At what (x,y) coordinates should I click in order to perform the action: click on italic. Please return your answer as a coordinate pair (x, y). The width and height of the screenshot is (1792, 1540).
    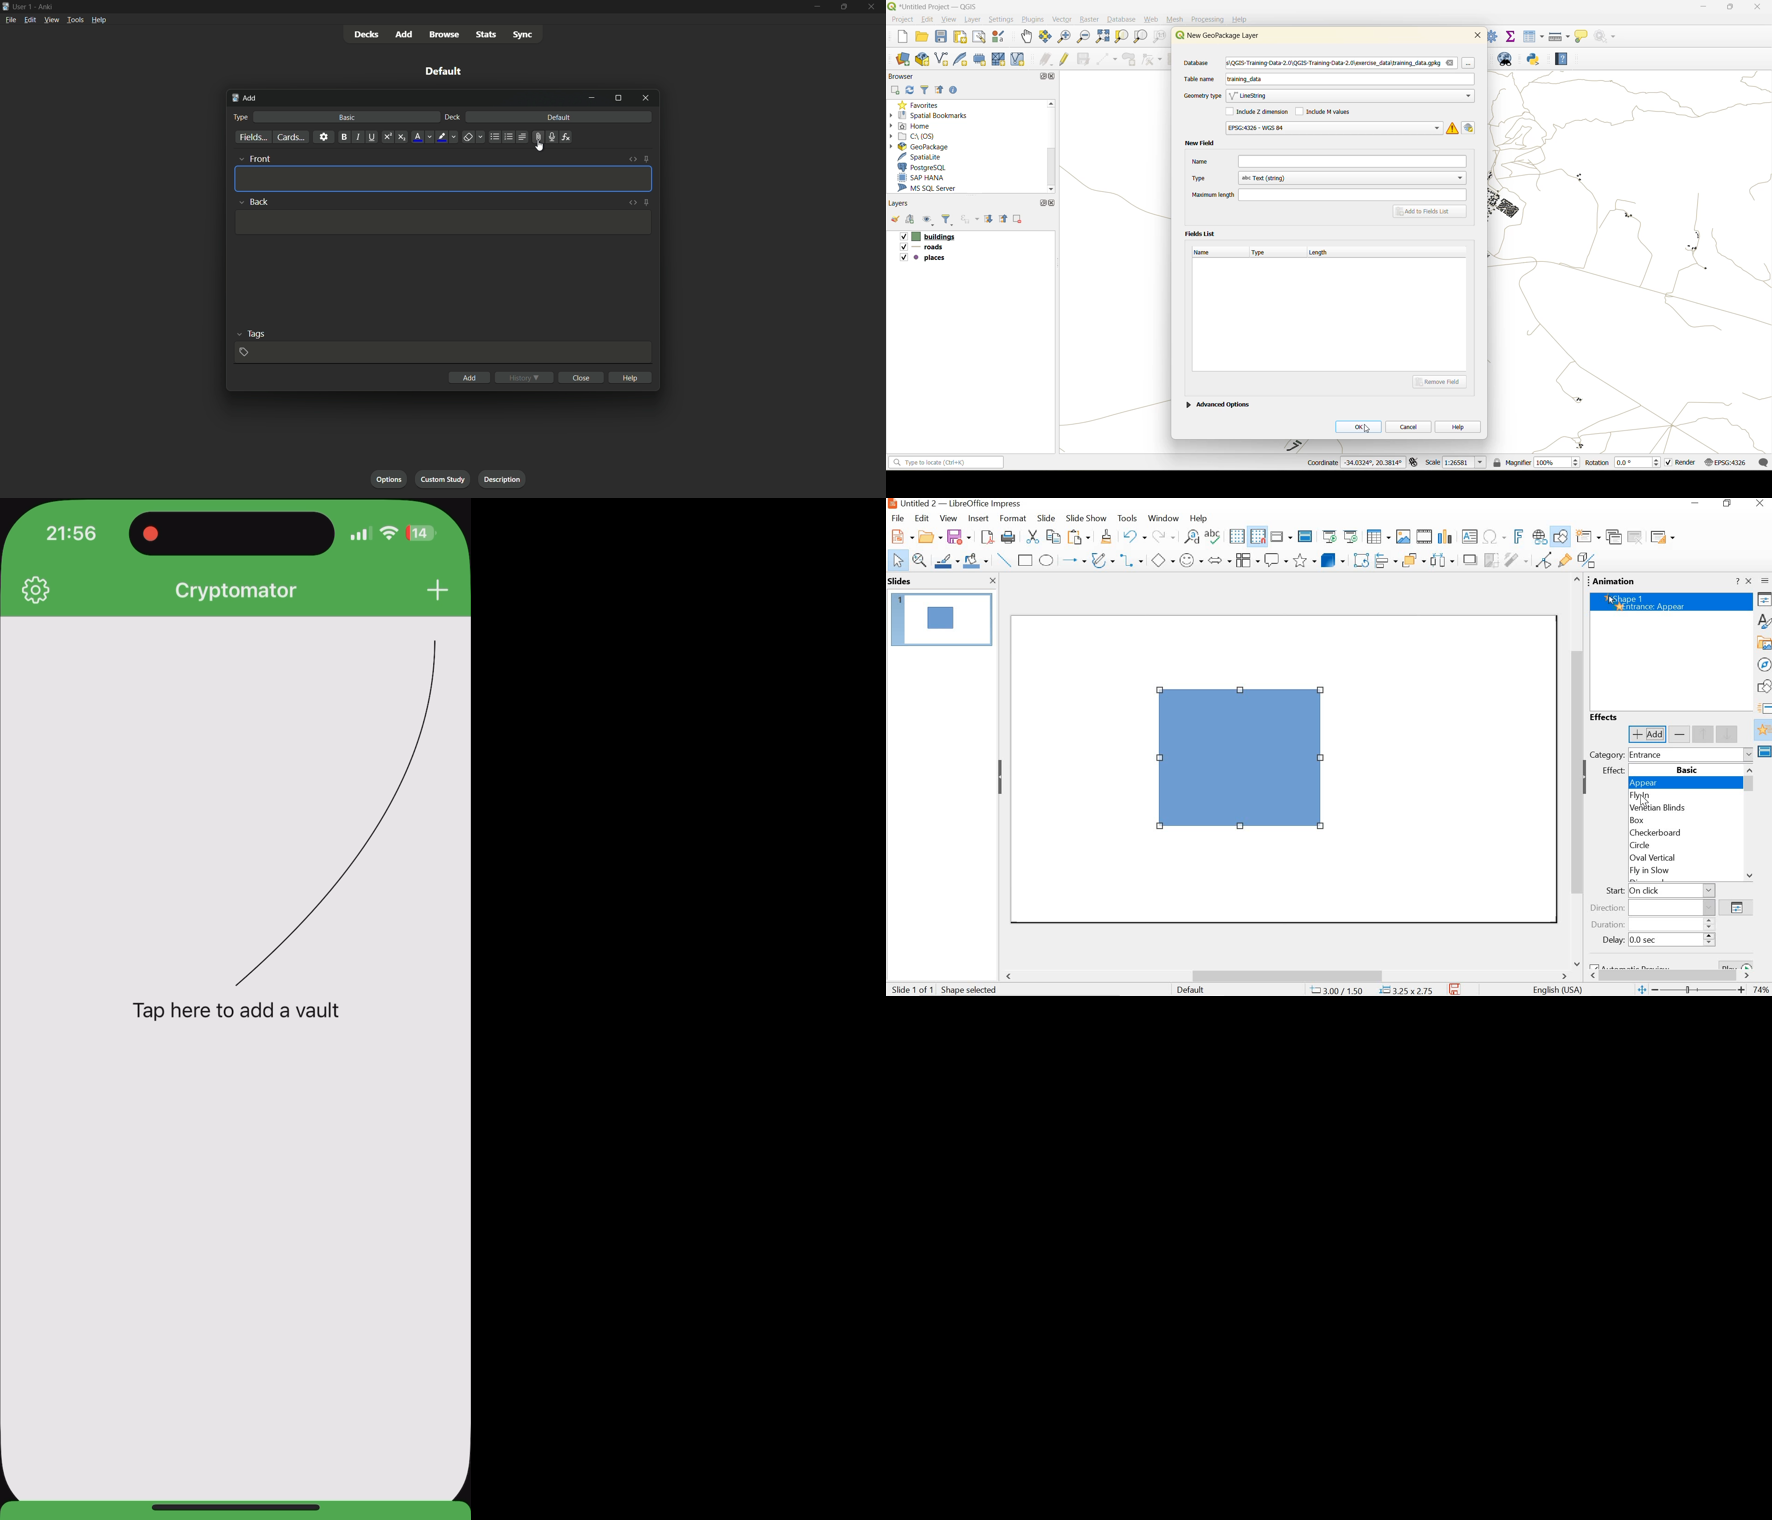
    Looking at the image, I should click on (359, 137).